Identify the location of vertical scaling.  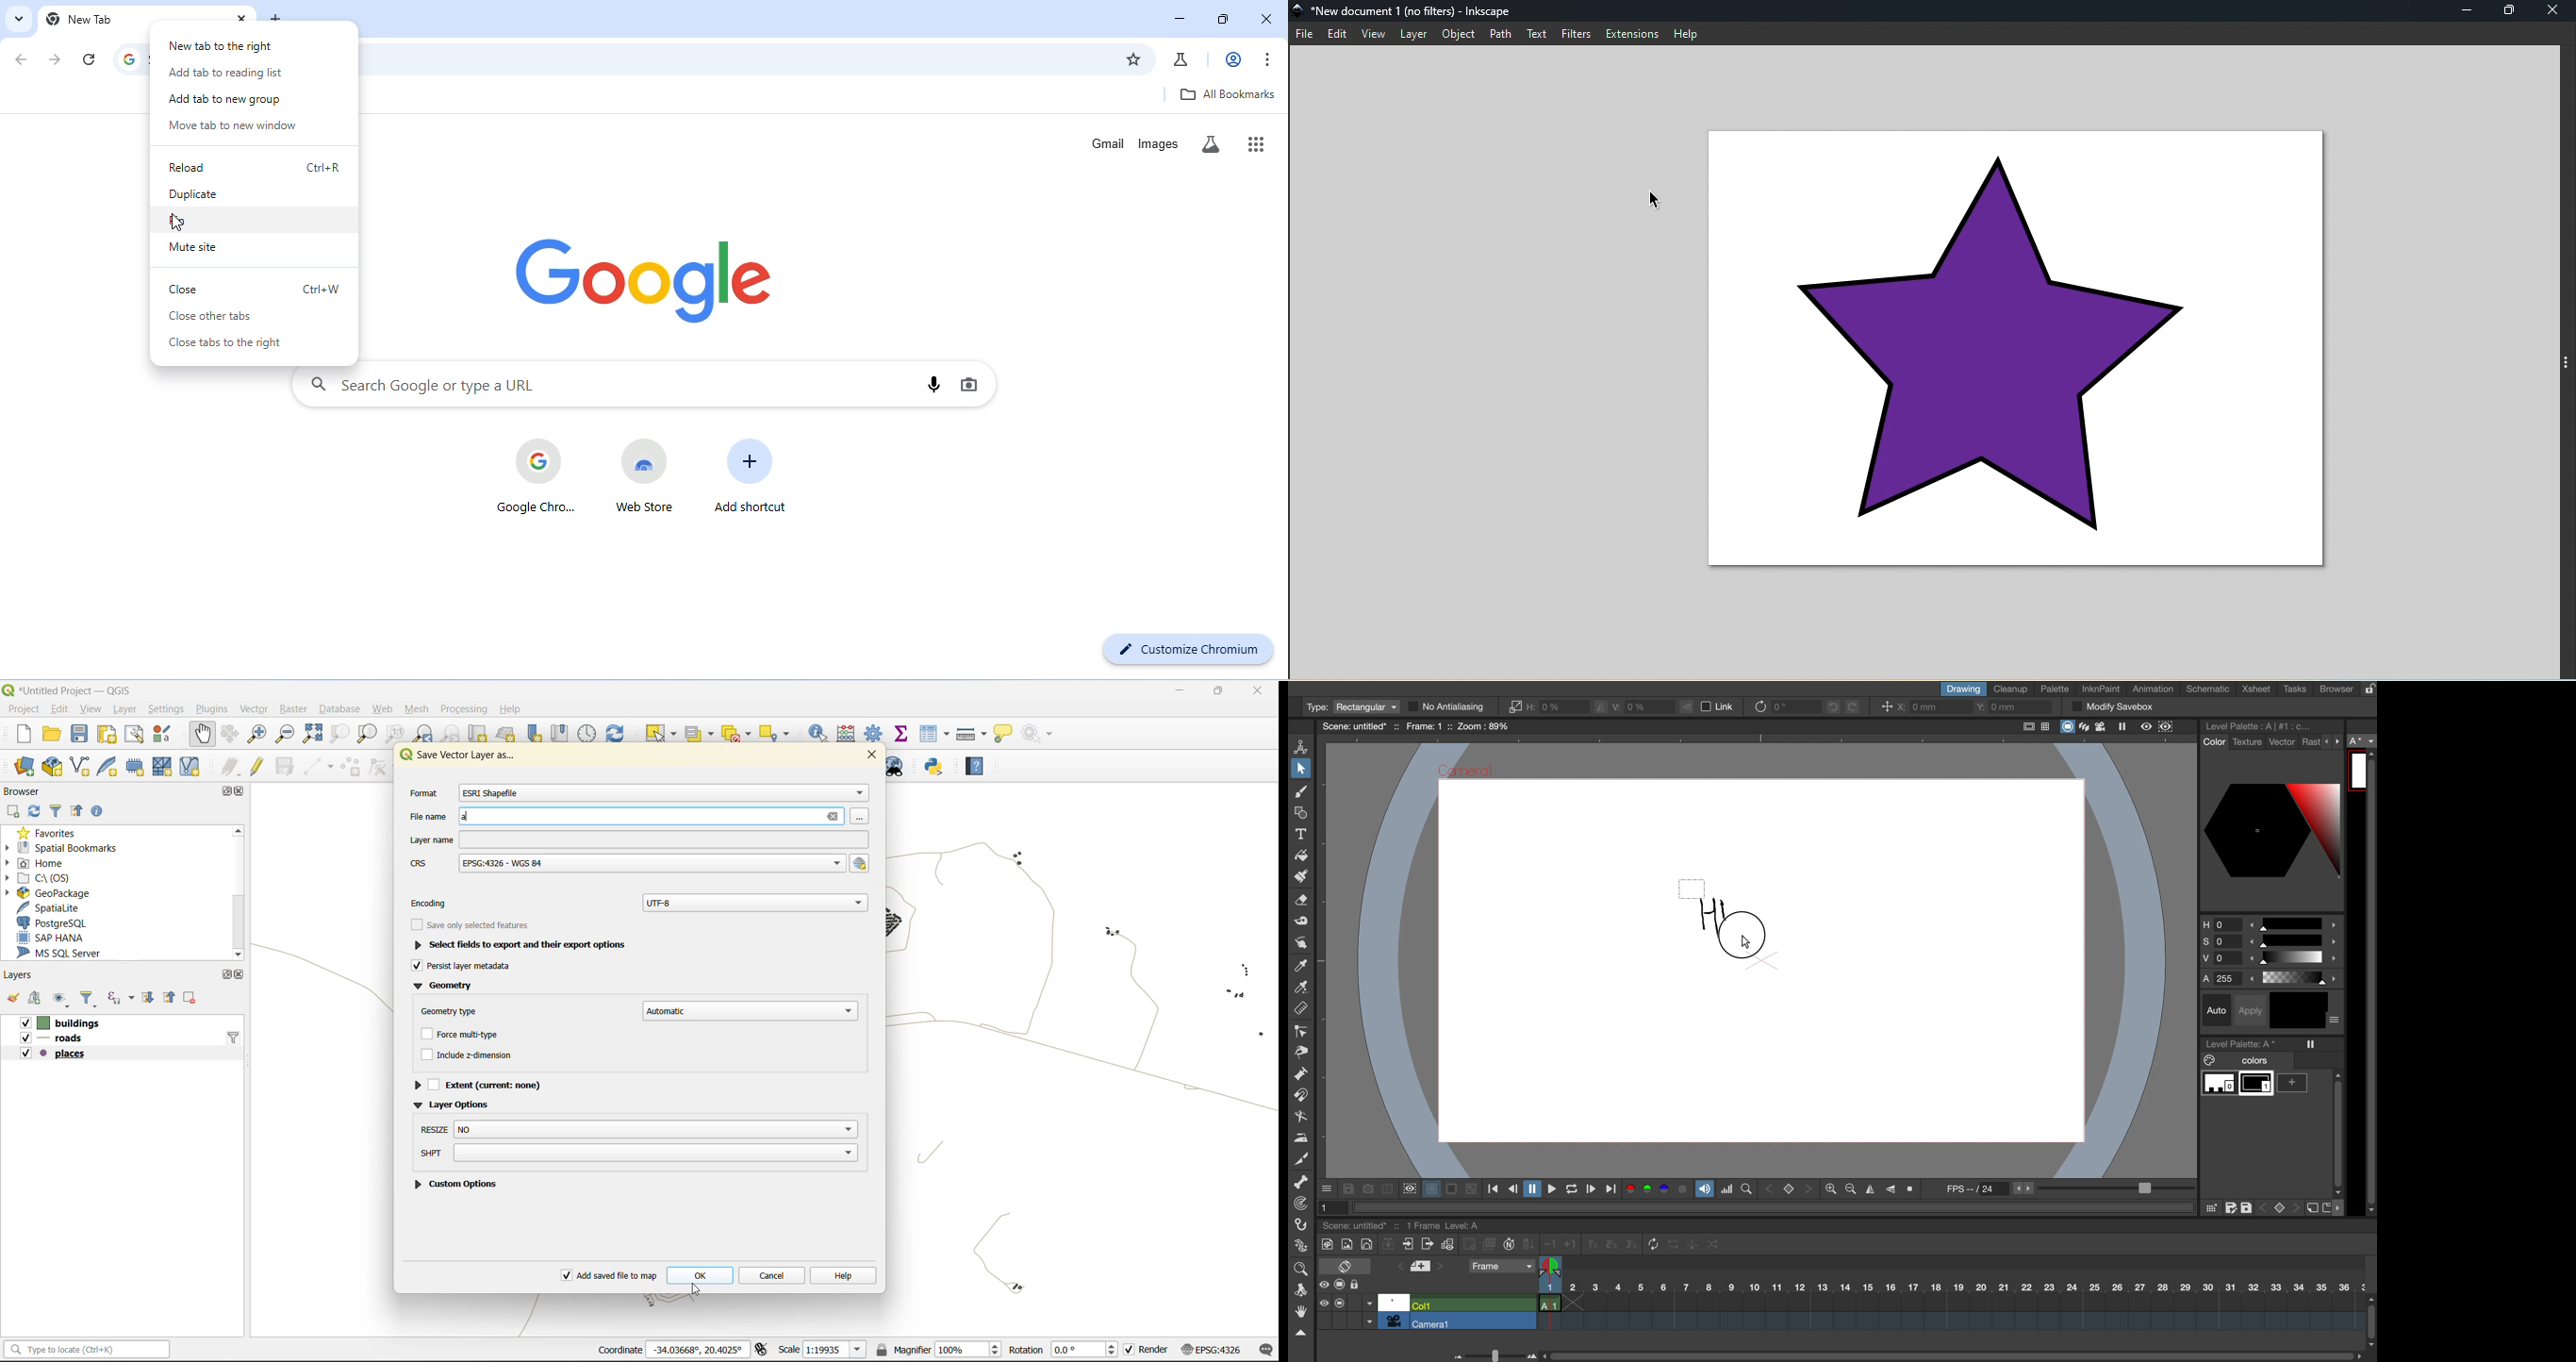
(1633, 706).